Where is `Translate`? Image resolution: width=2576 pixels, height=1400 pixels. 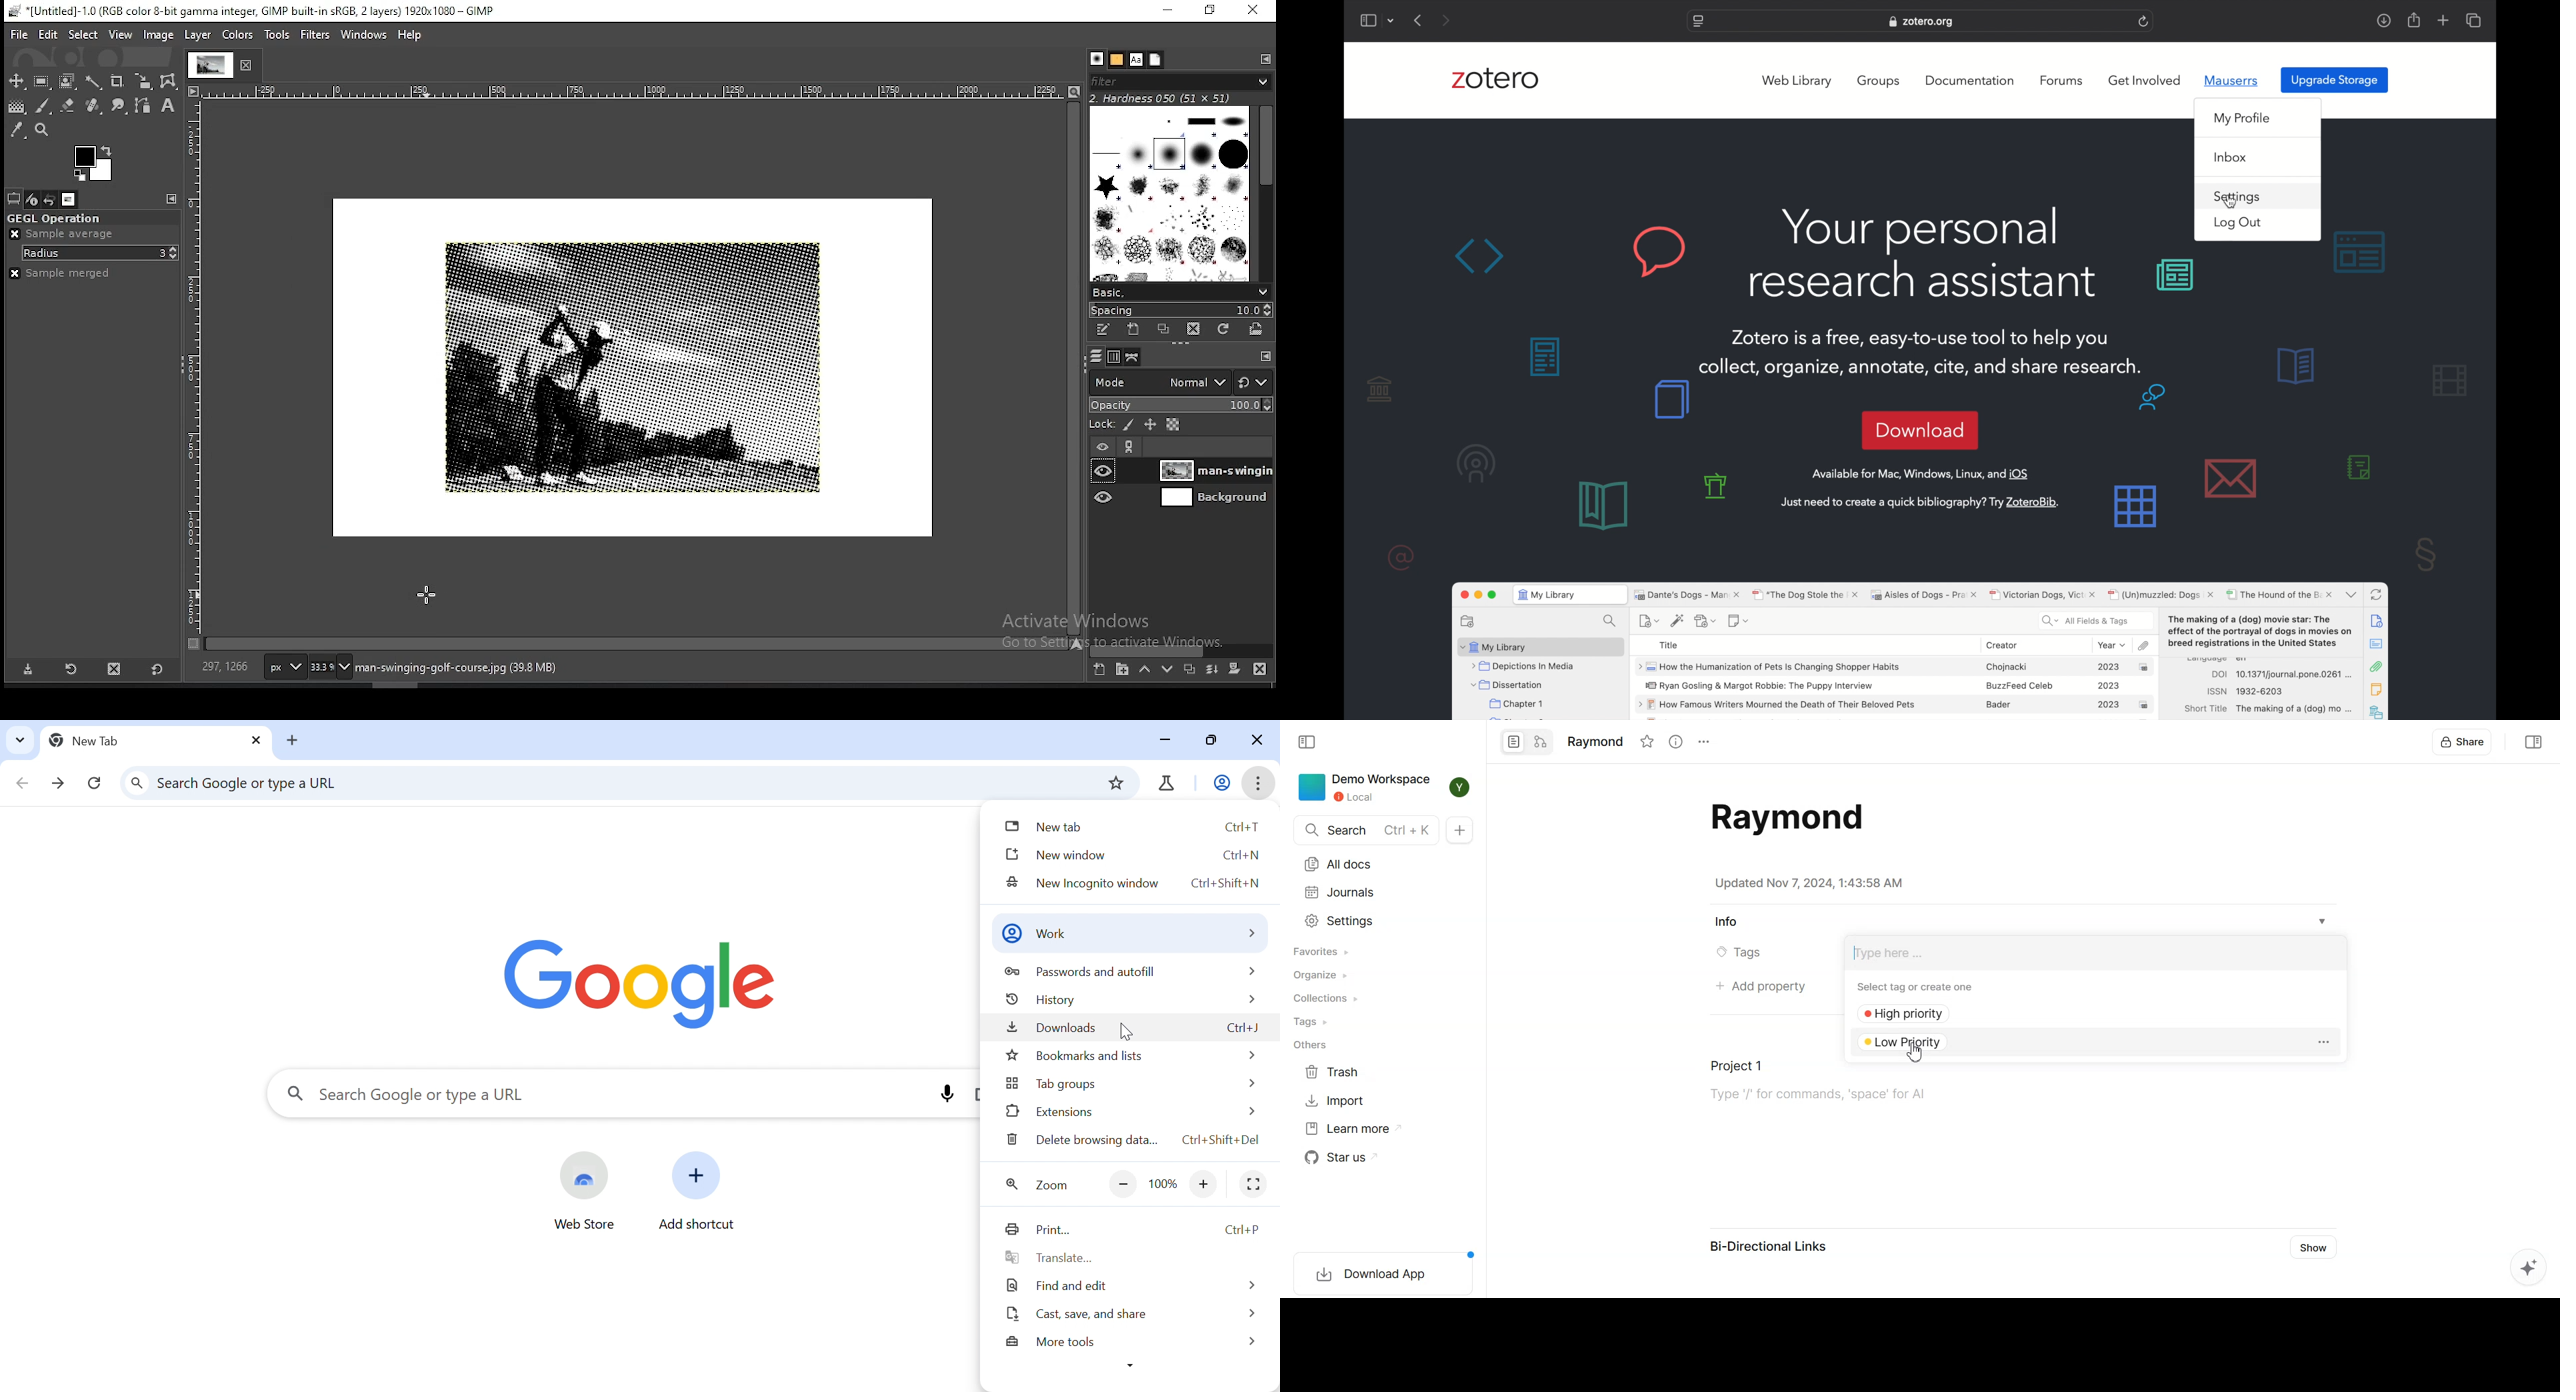 Translate is located at coordinates (1049, 1257).